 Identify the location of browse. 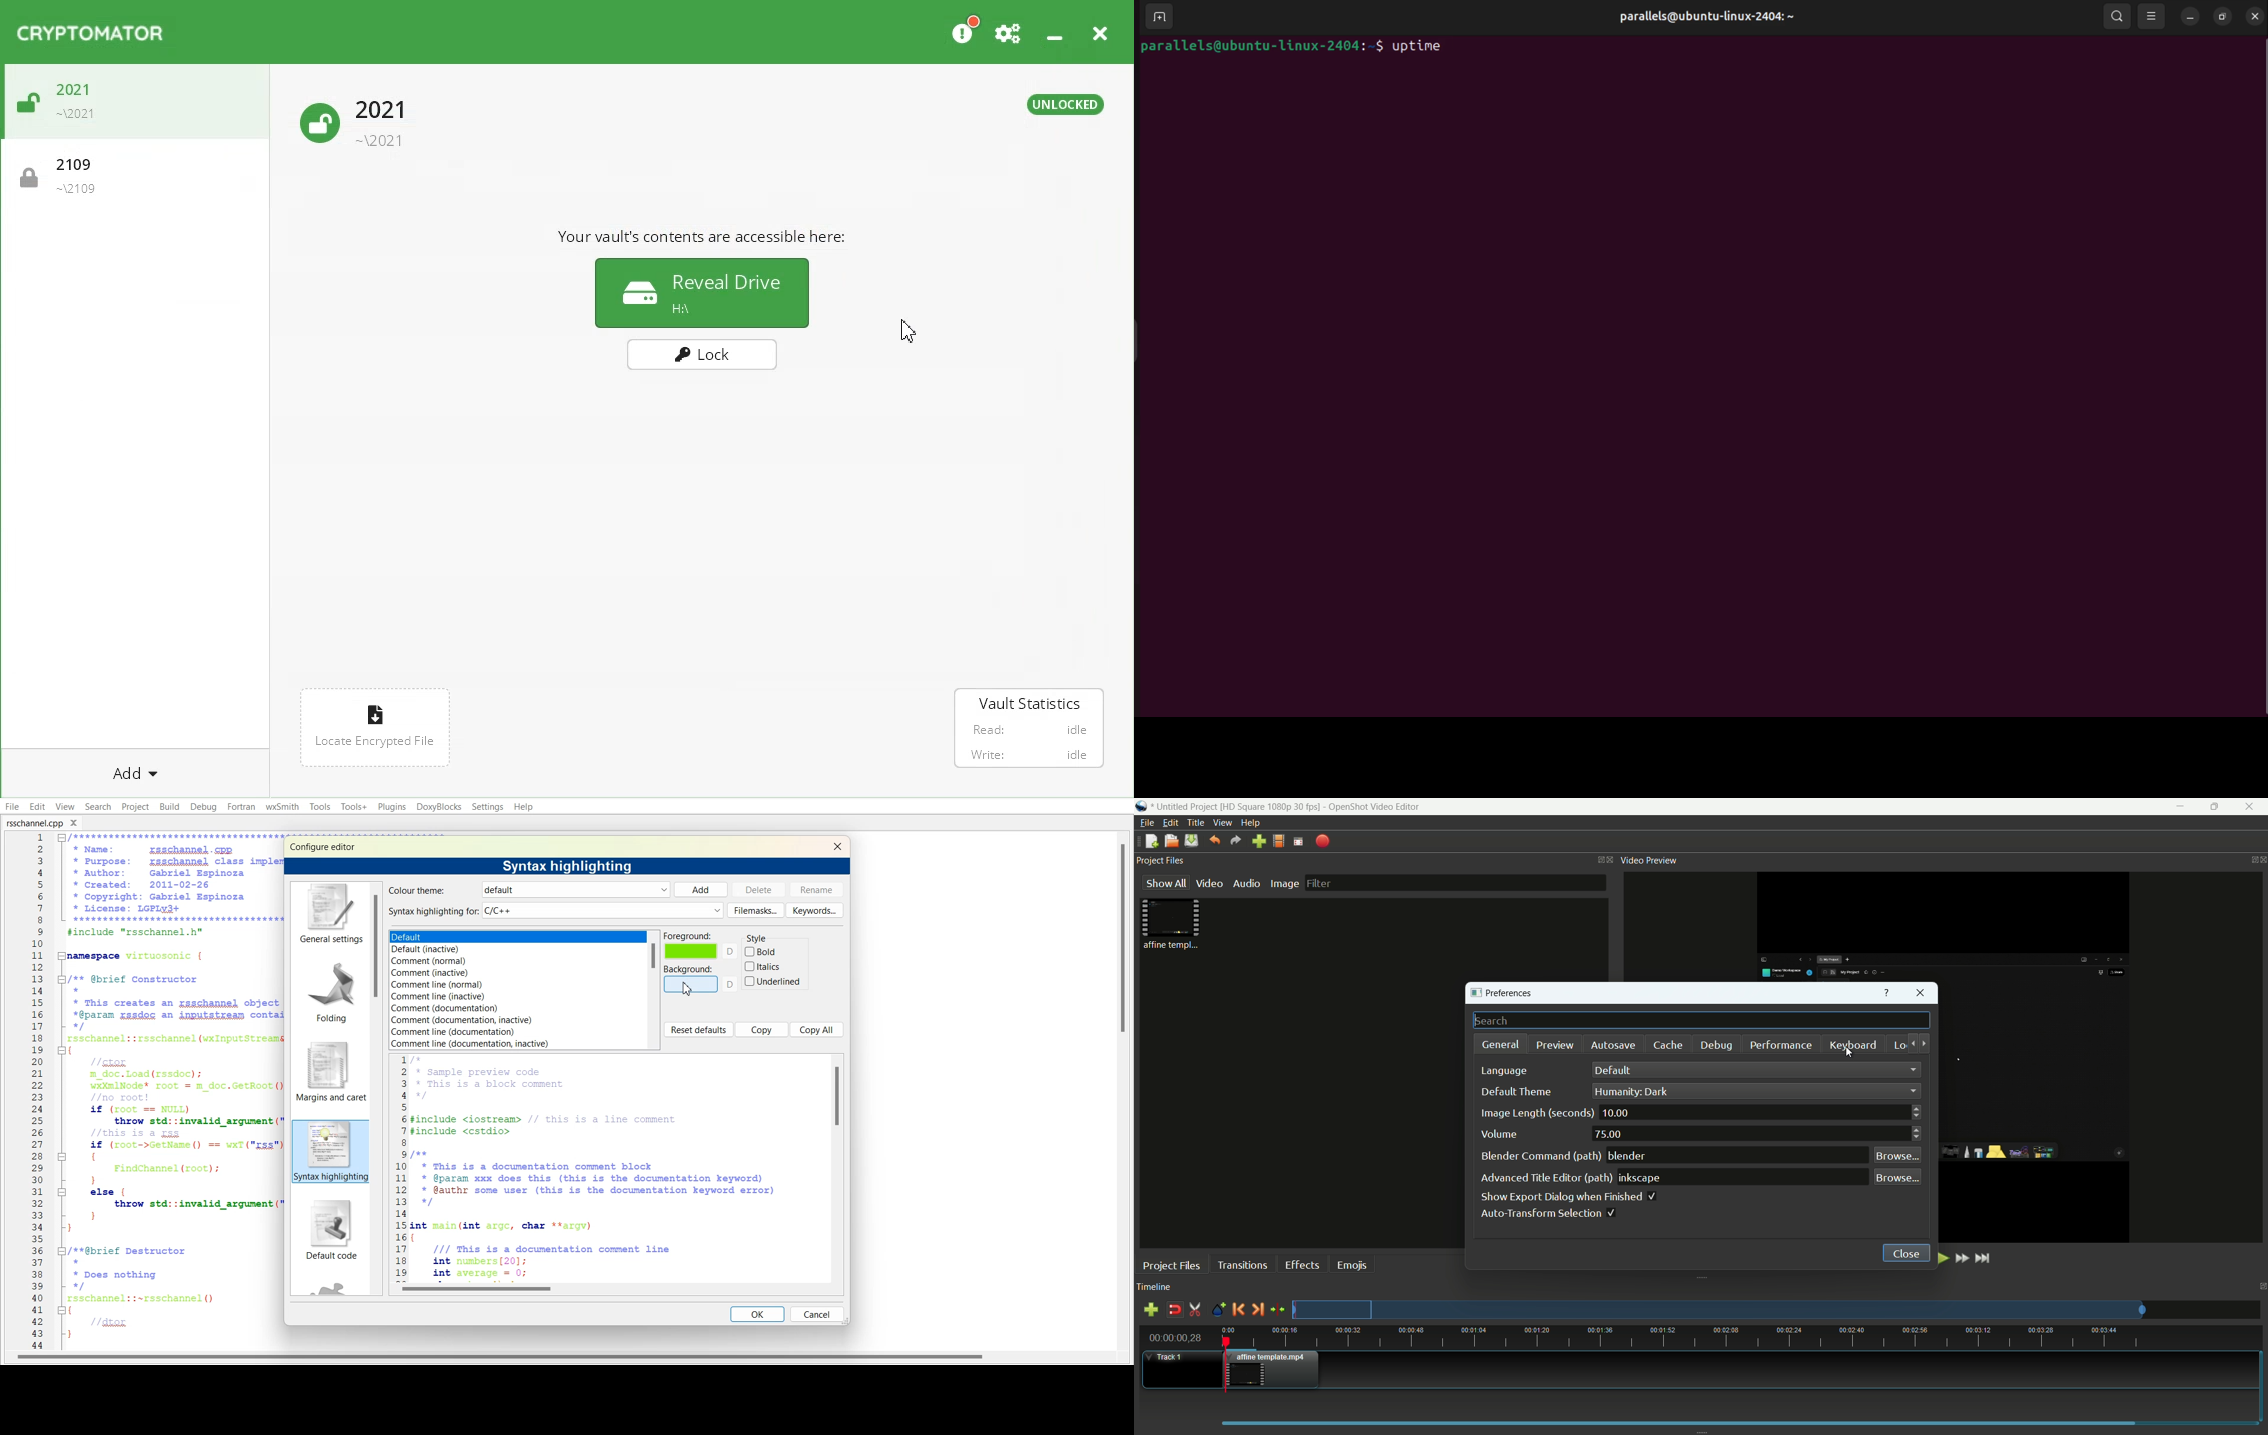
(1896, 1157).